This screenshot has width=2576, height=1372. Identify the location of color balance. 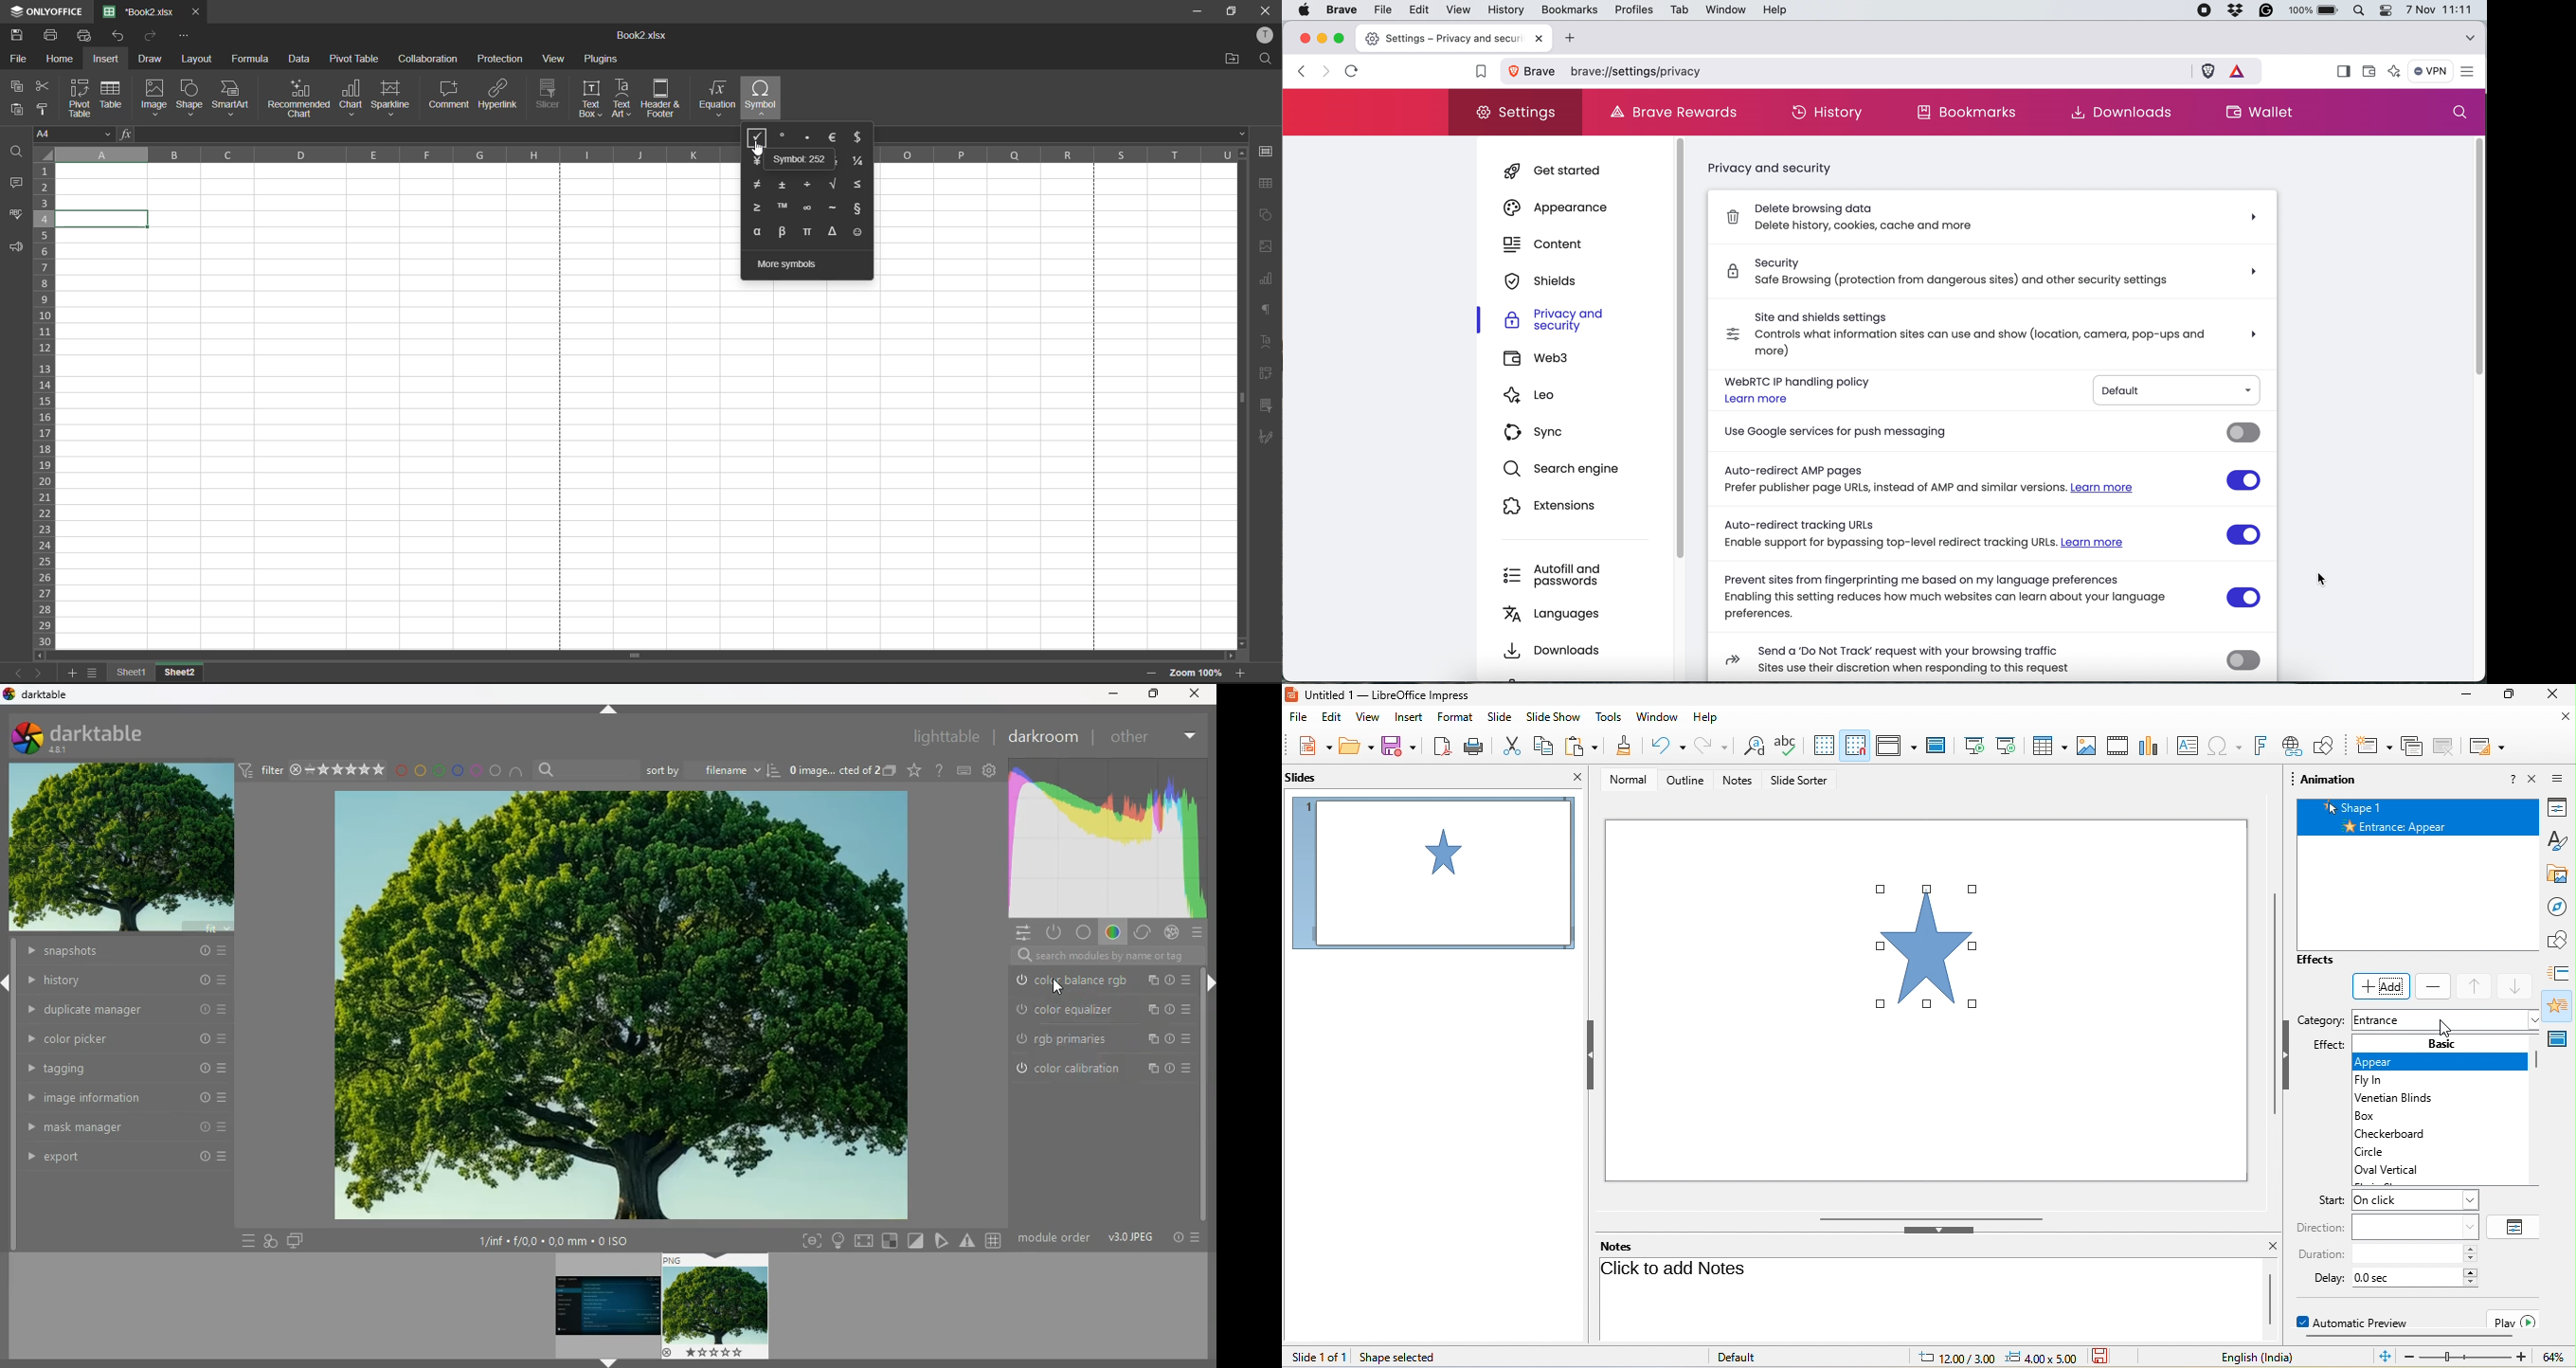
(1102, 981).